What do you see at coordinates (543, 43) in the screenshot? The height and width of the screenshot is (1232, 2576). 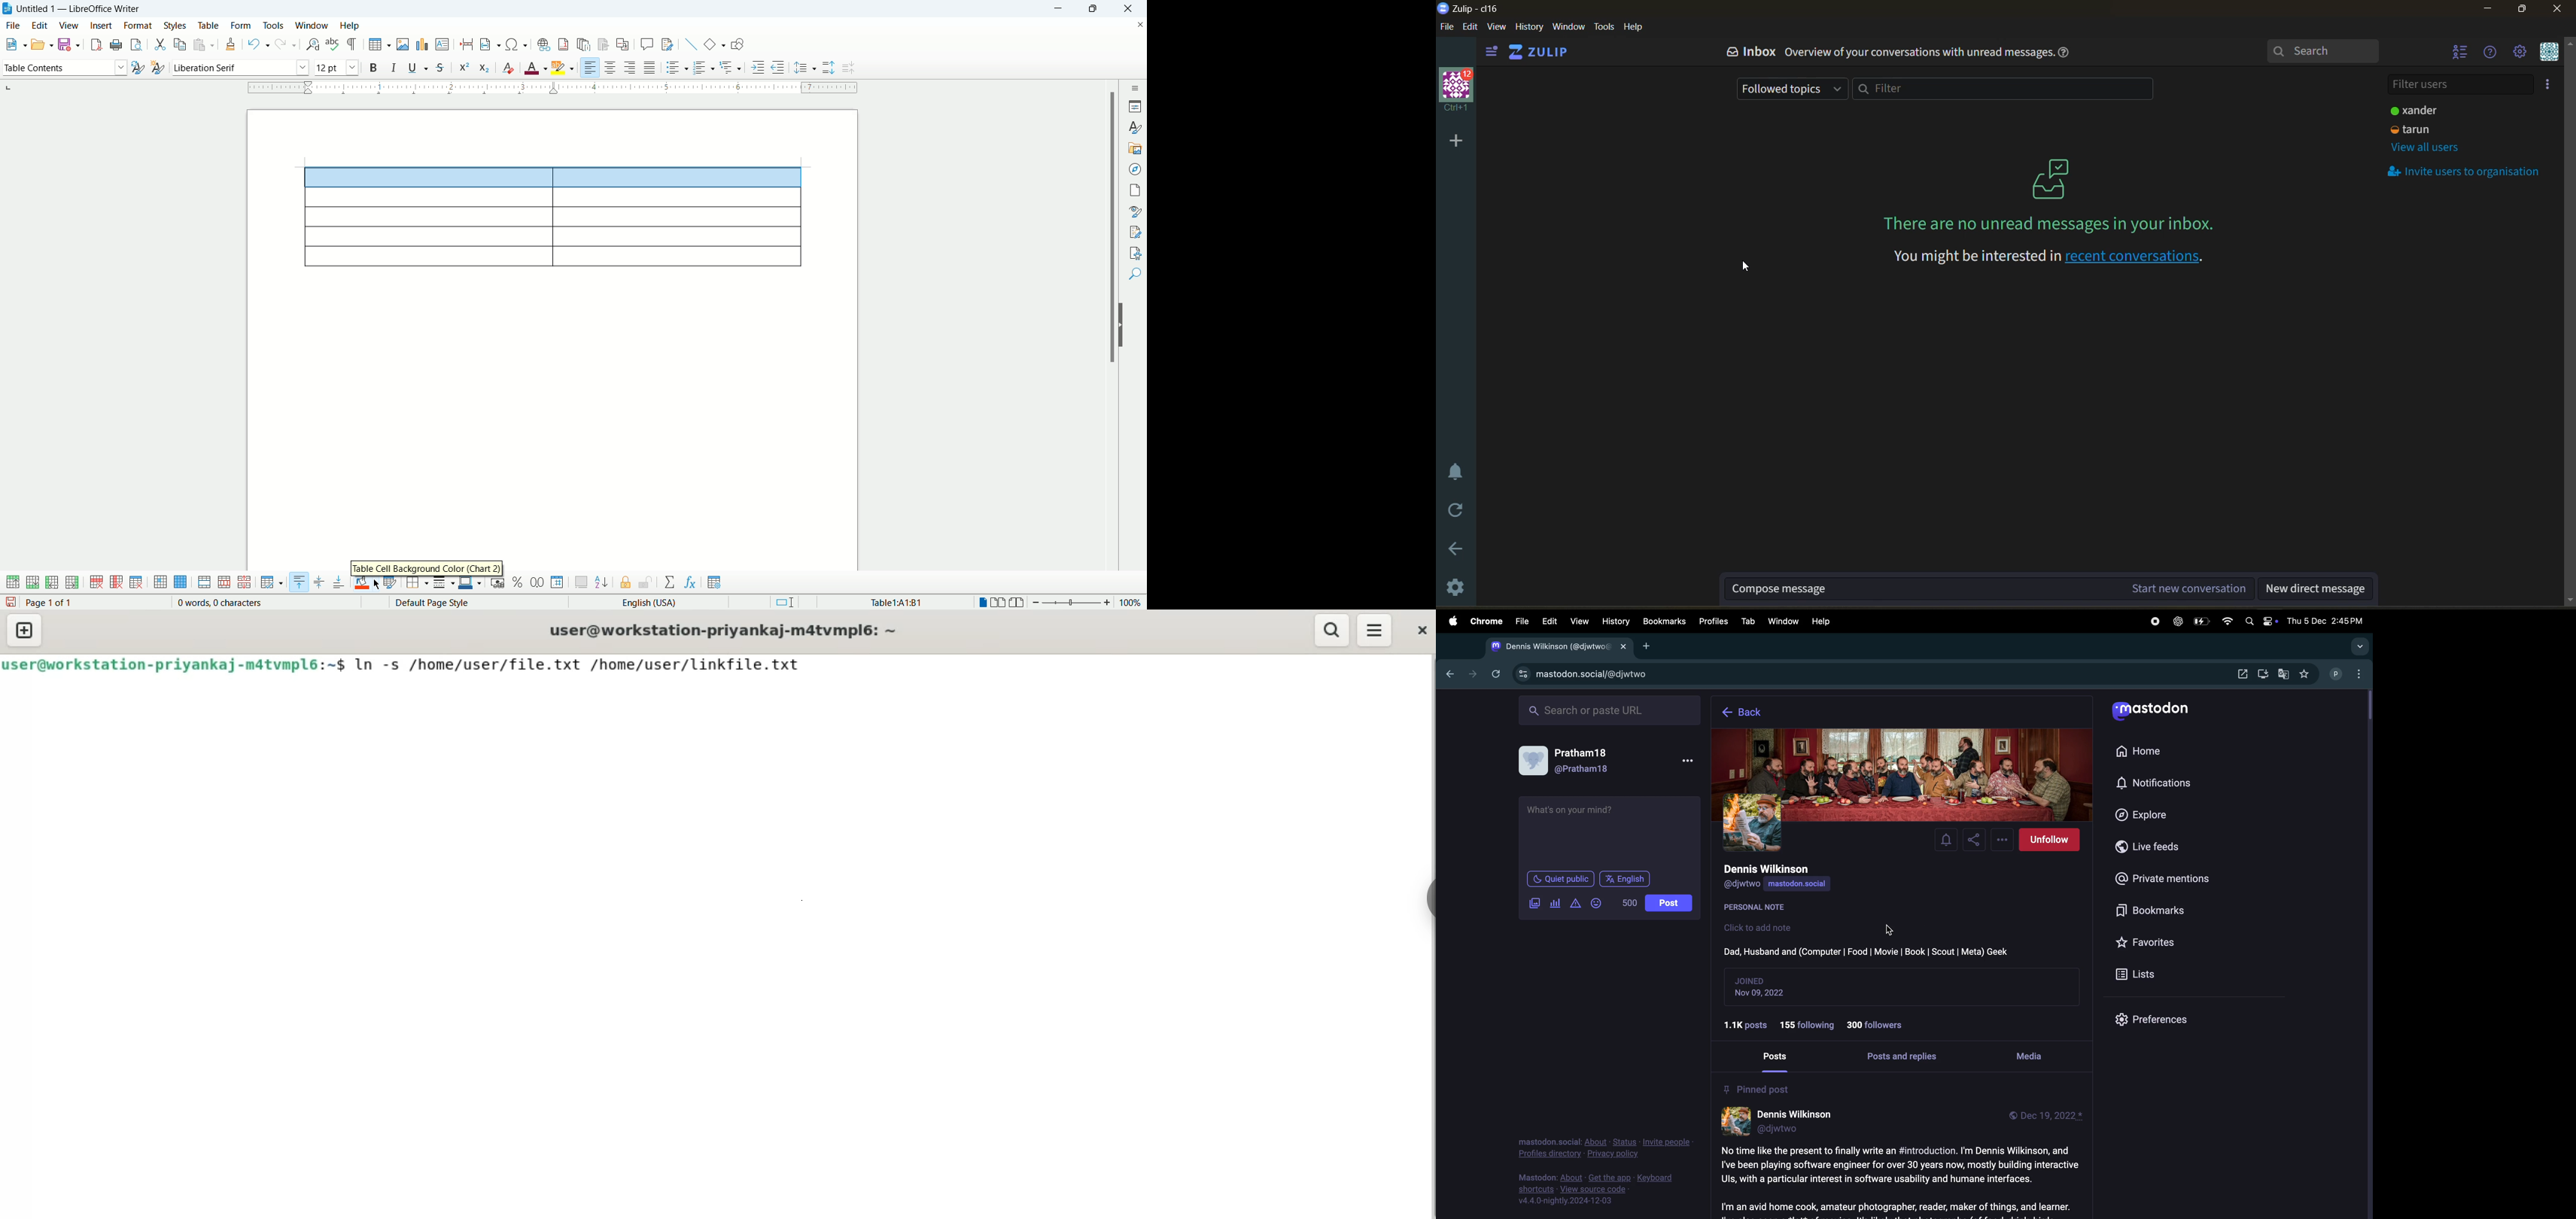 I see `insert hyperlink` at bounding box center [543, 43].